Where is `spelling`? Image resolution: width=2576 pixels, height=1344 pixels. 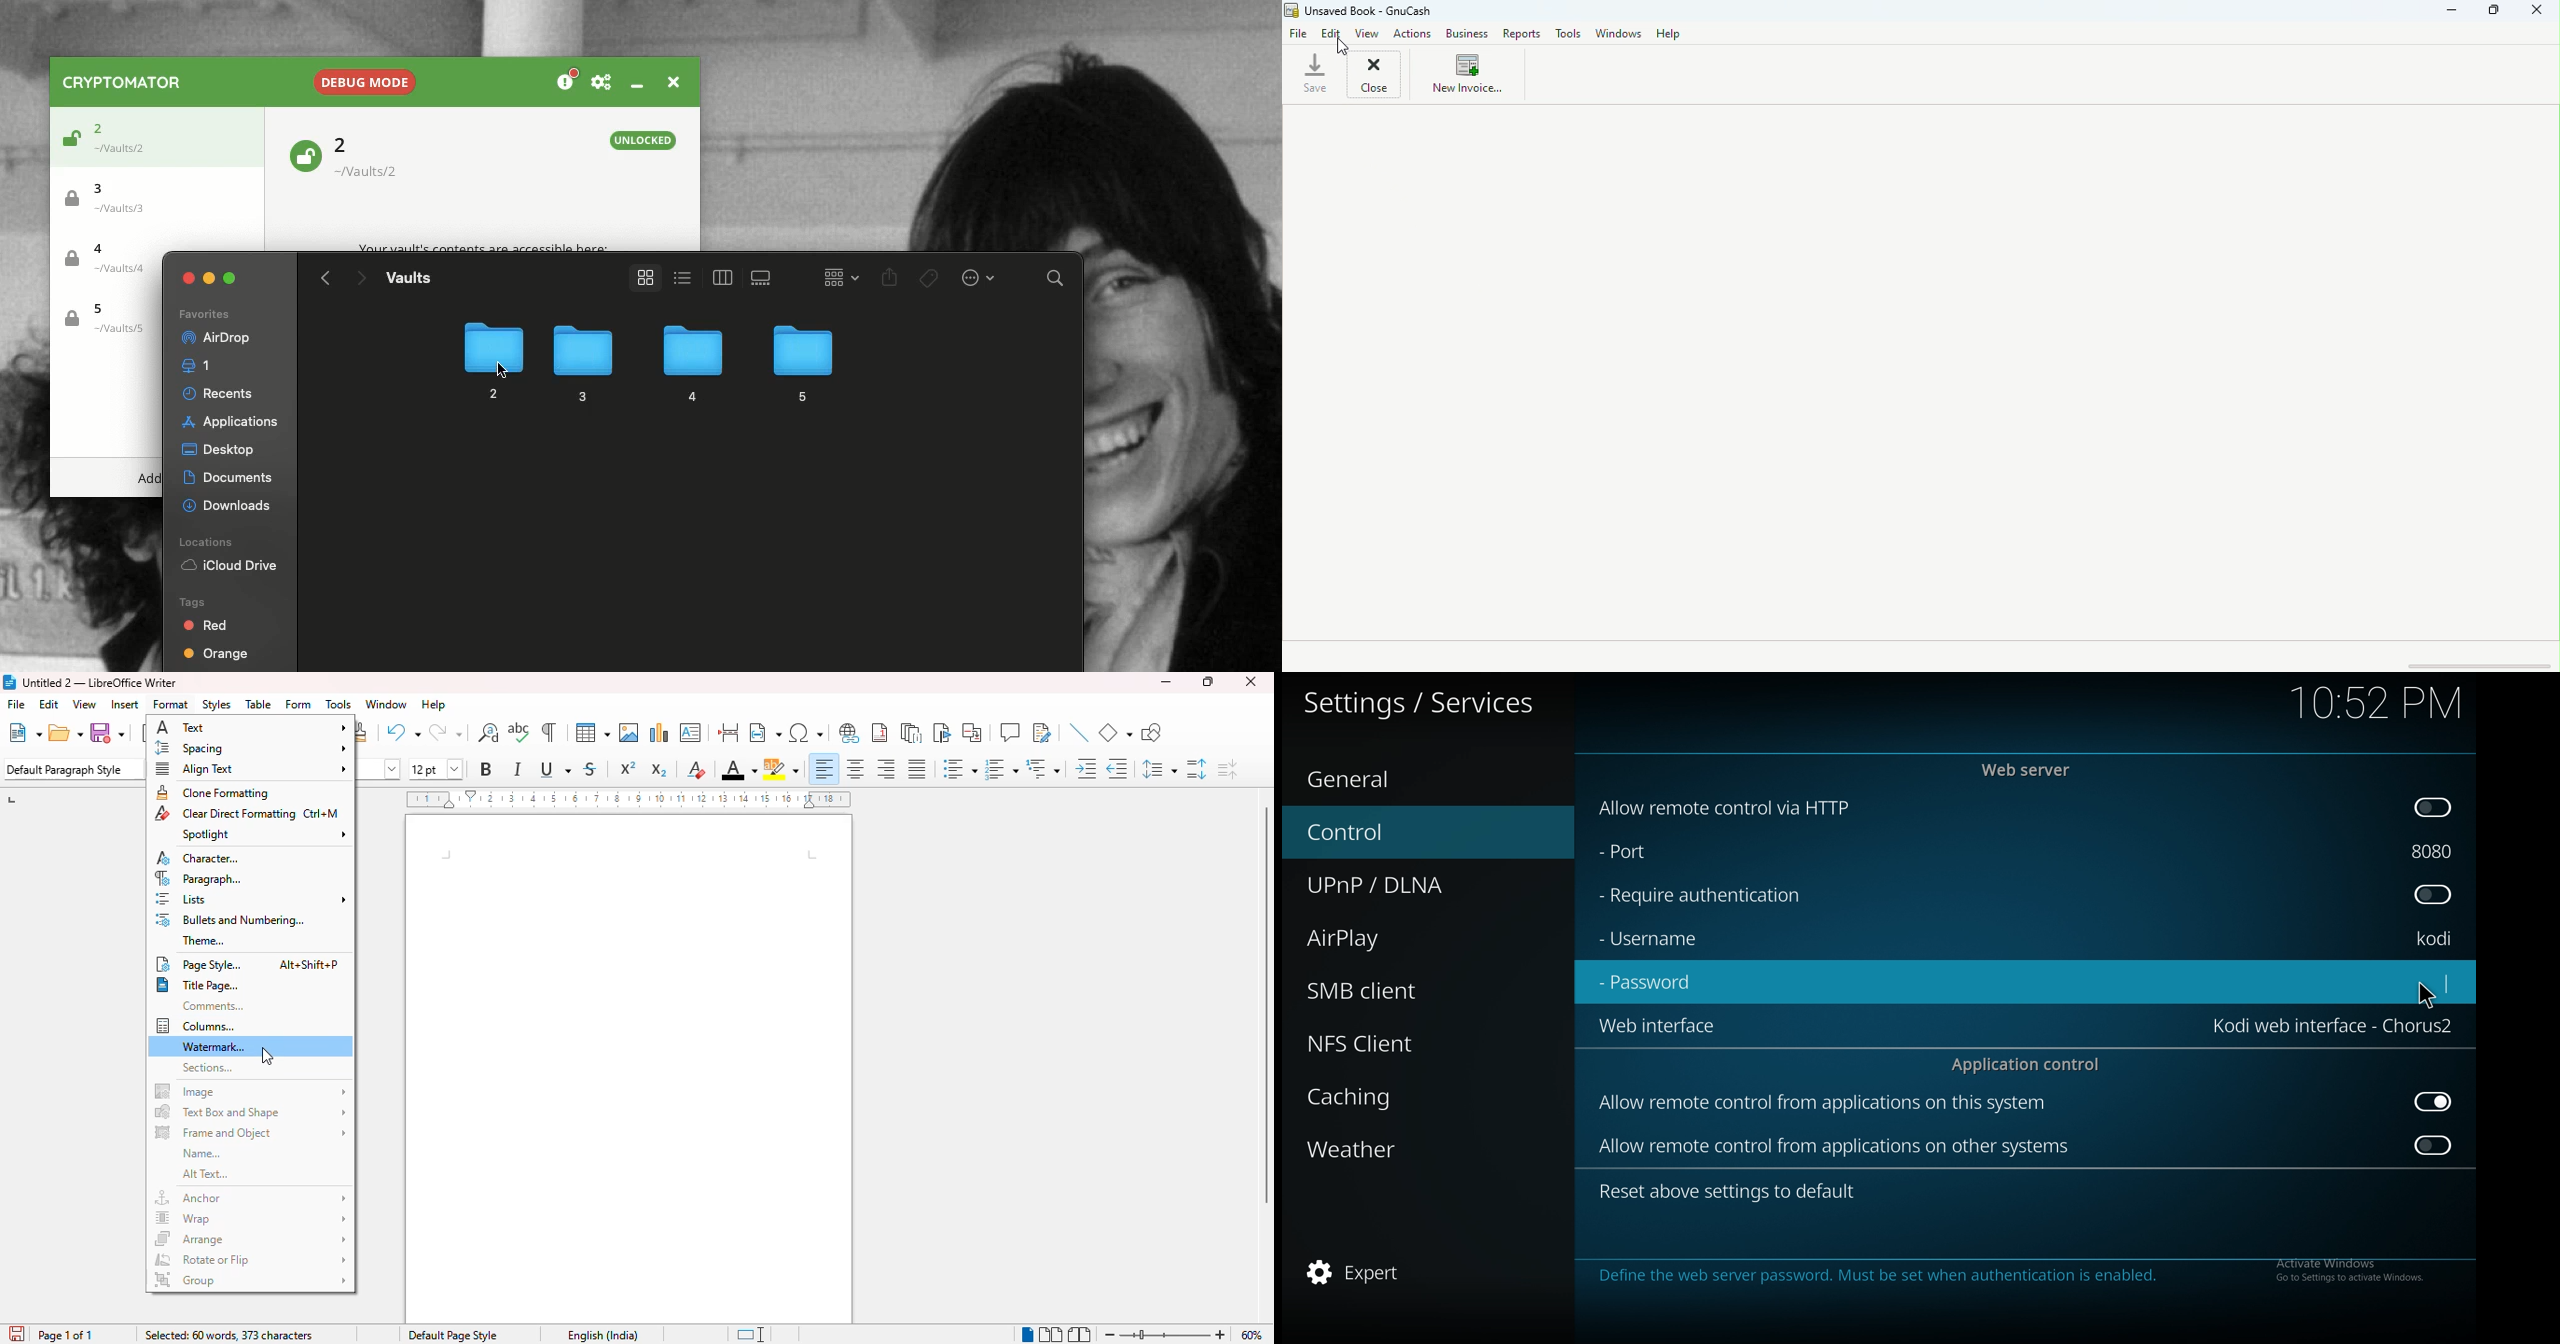 spelling is located at coordinates (520, 733).